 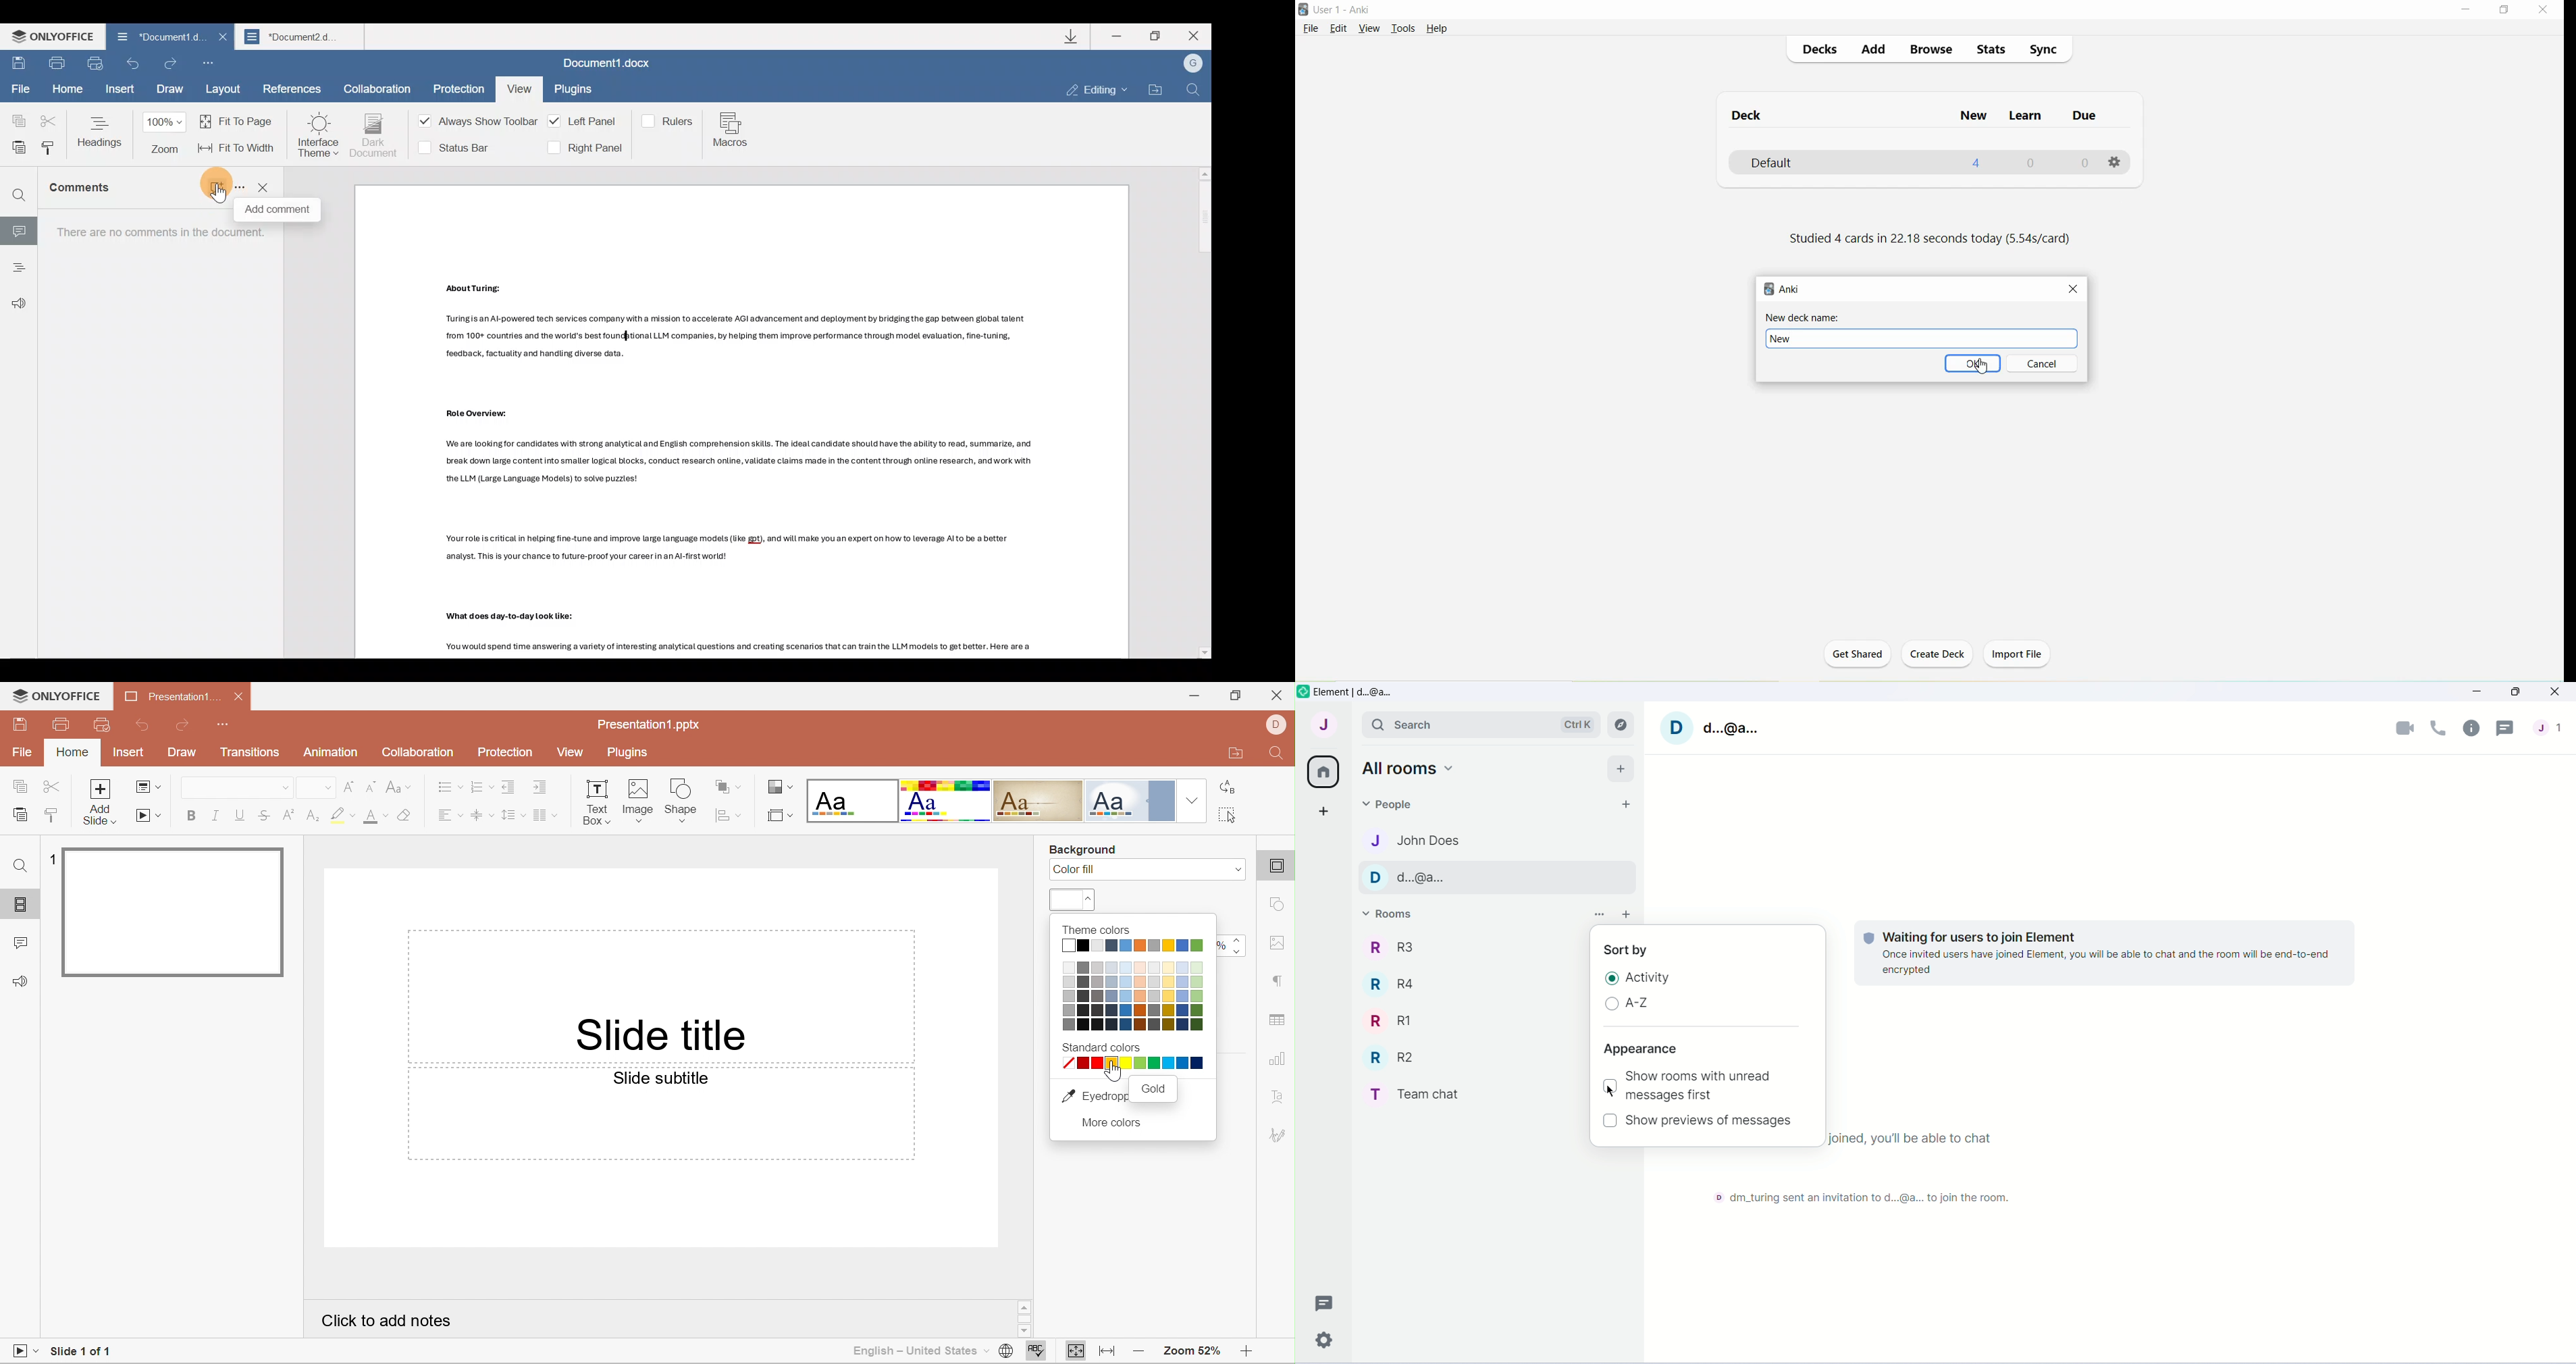 I want to click on View, so click(x=571, y=752).